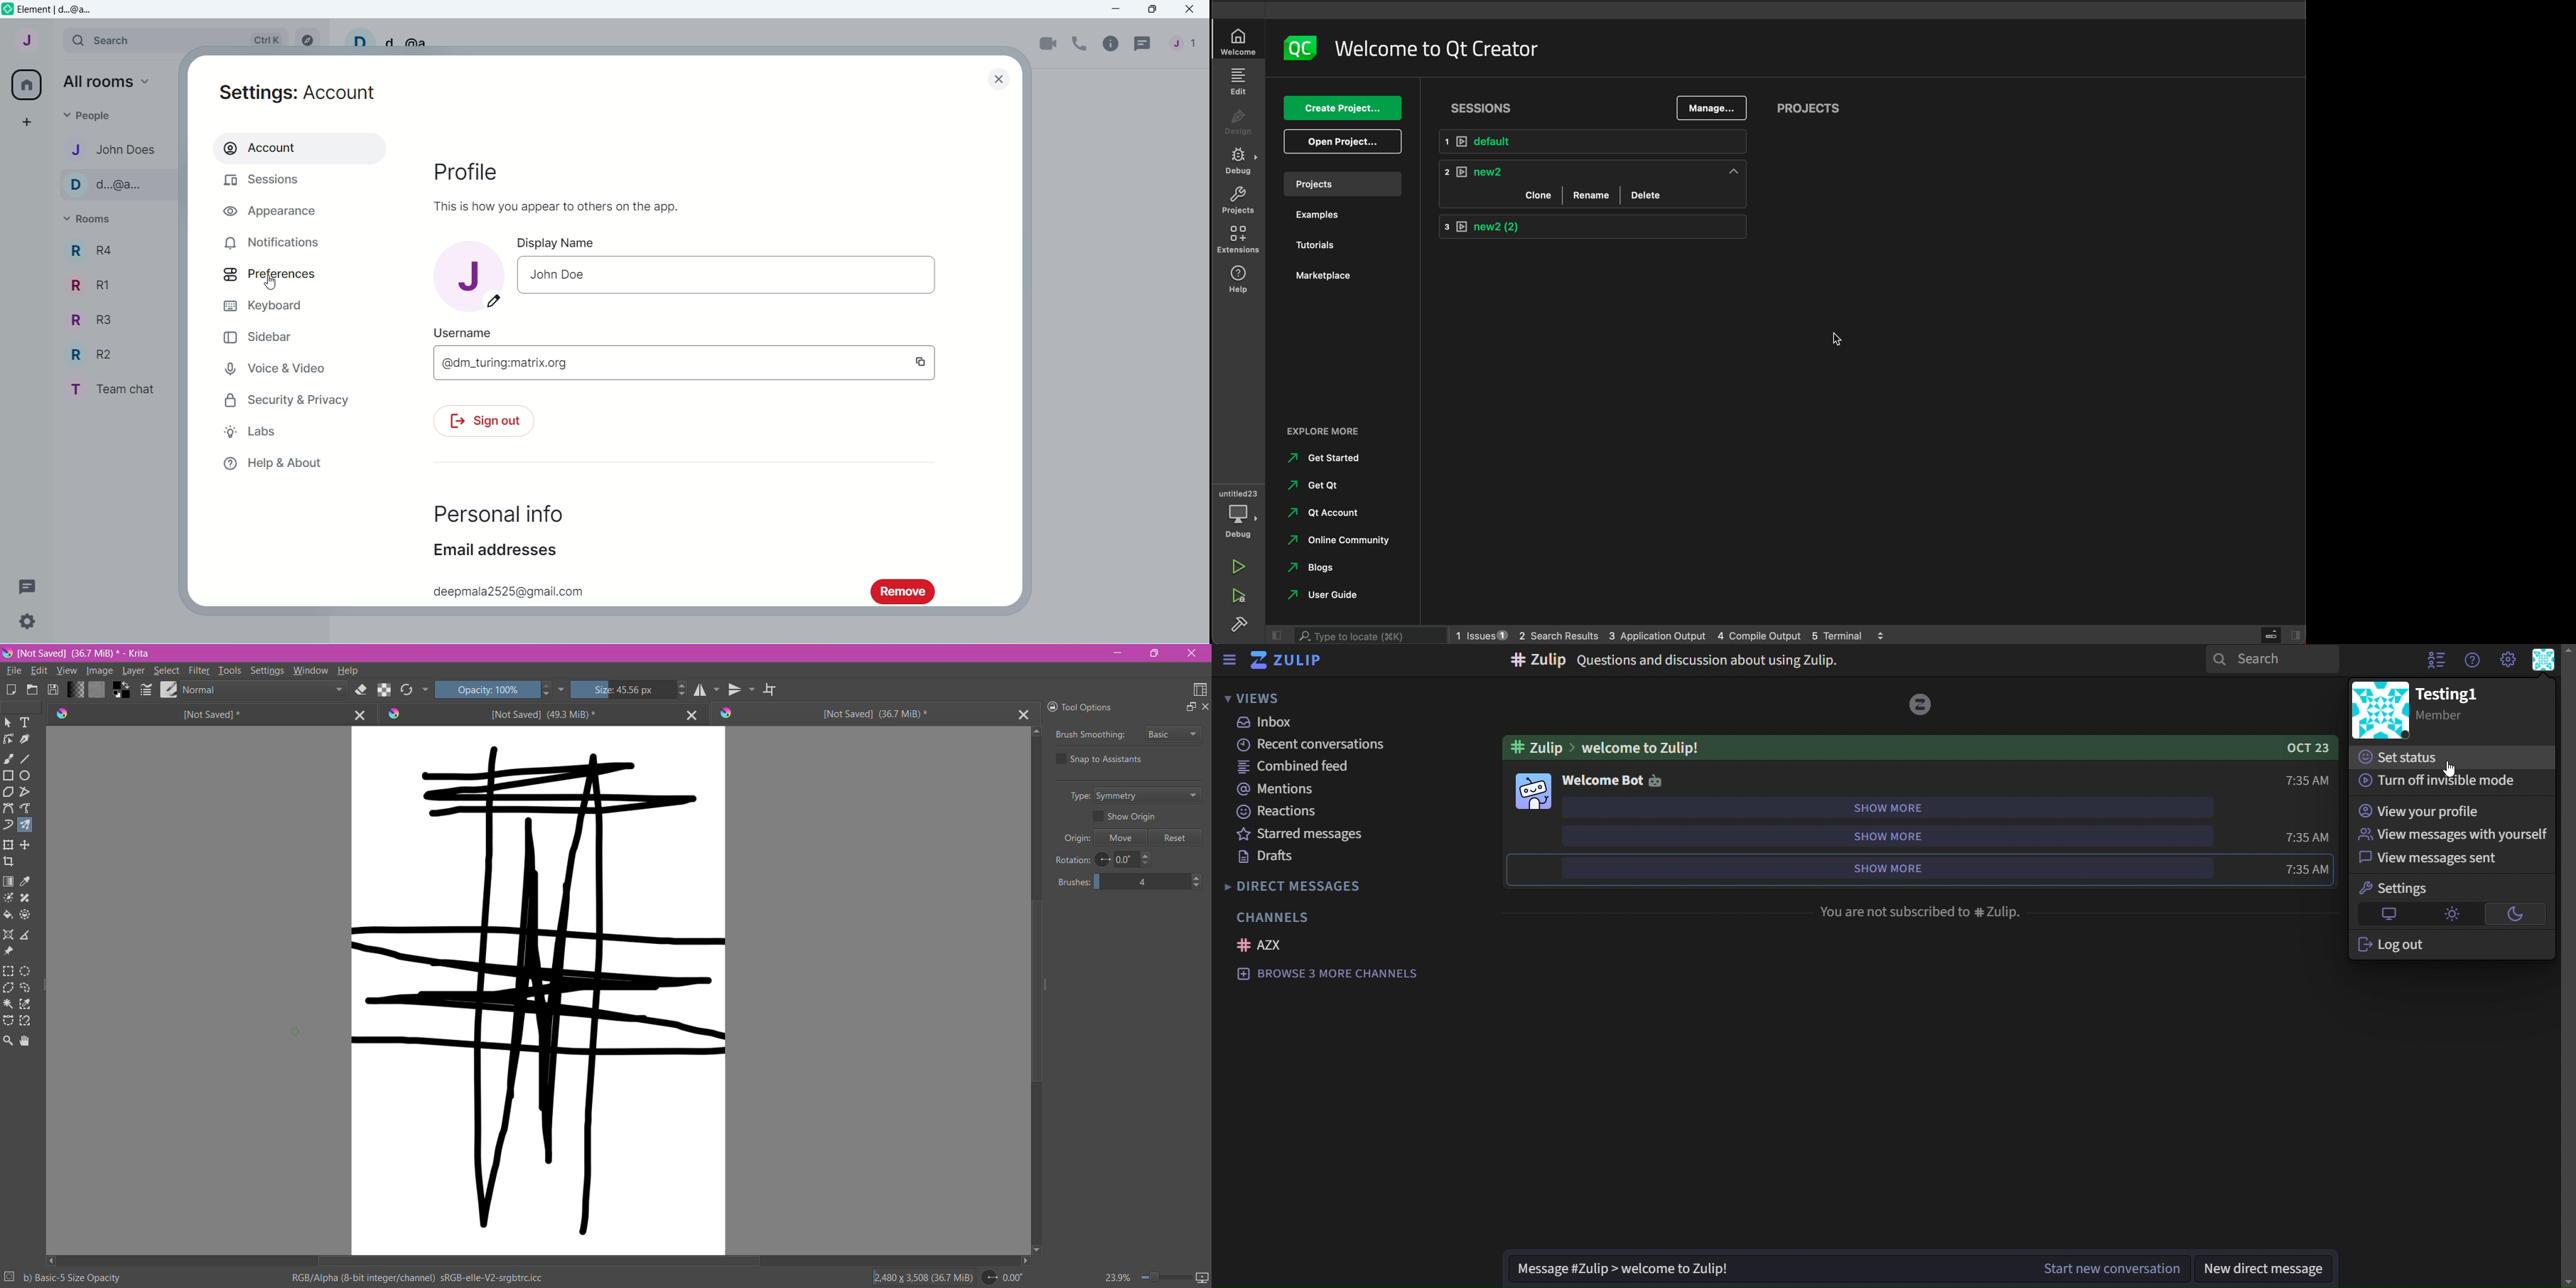  Describe the element at coordinates (1591, 169) in the screenshot. I see `new 2 ` at that location.